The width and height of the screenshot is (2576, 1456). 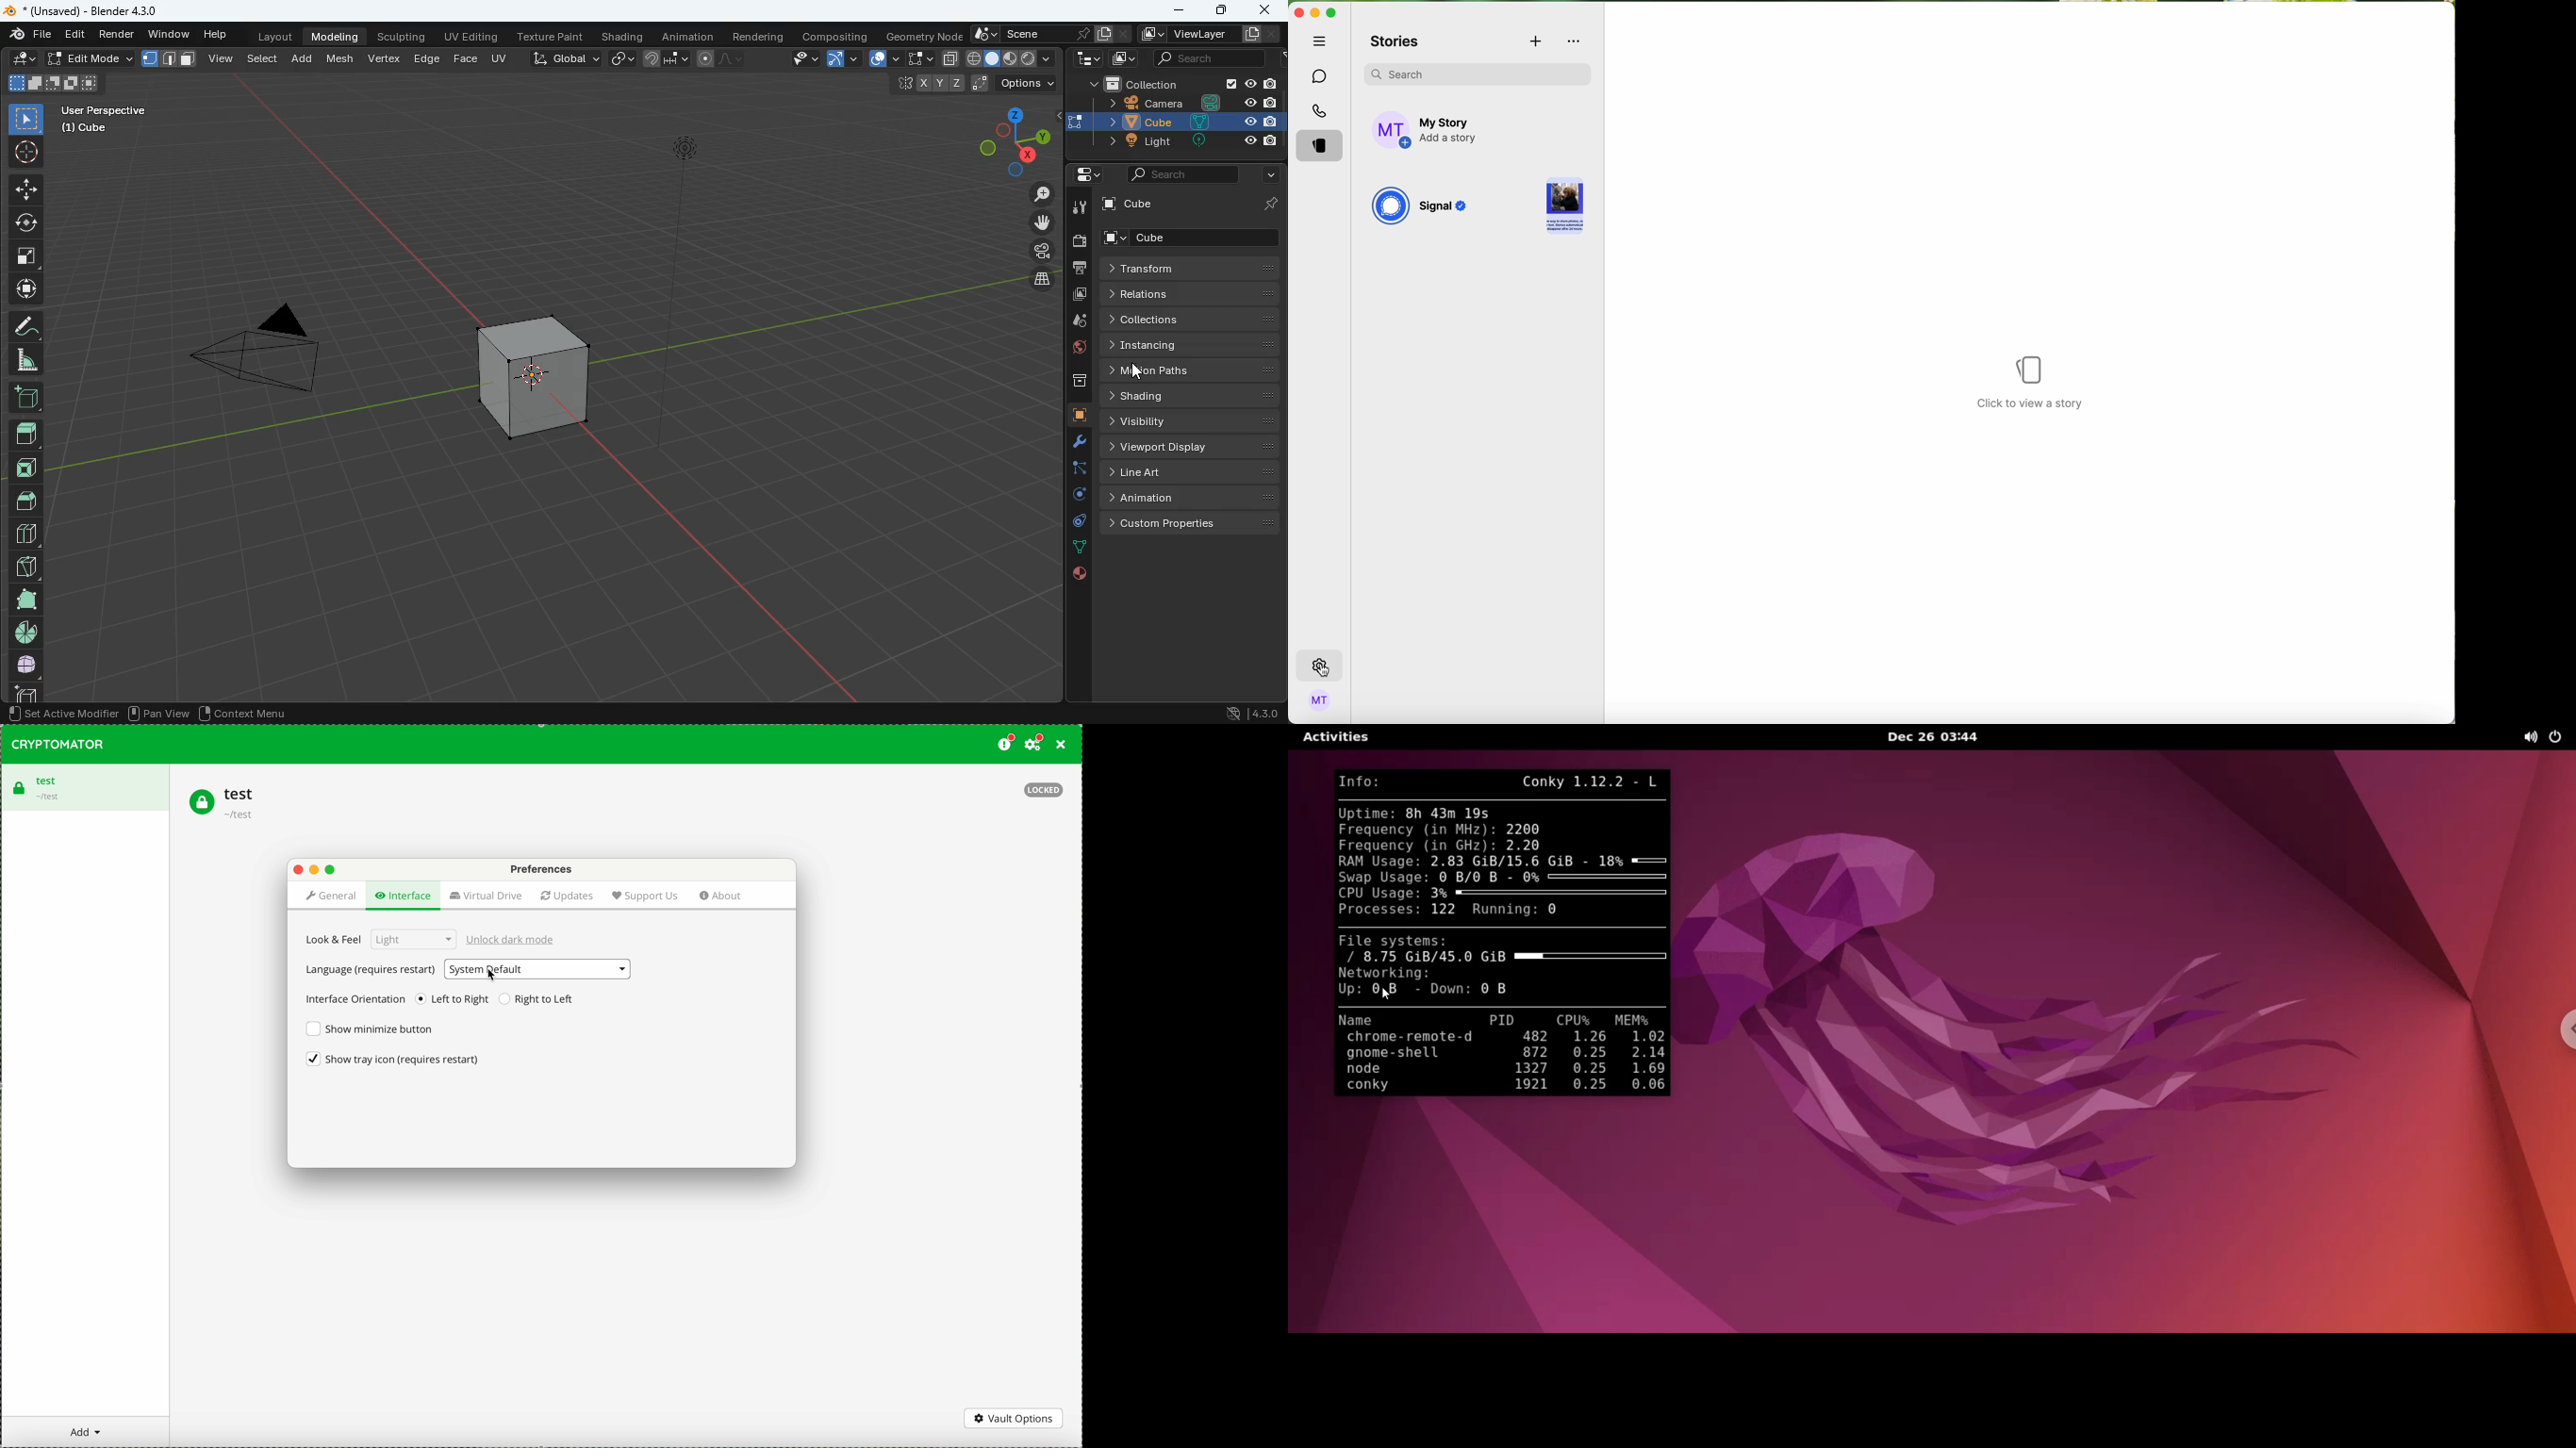 What do you see at coordinates (2032, 370) in the screenshot?
I see `icon` at bounding box center [2032, 370].